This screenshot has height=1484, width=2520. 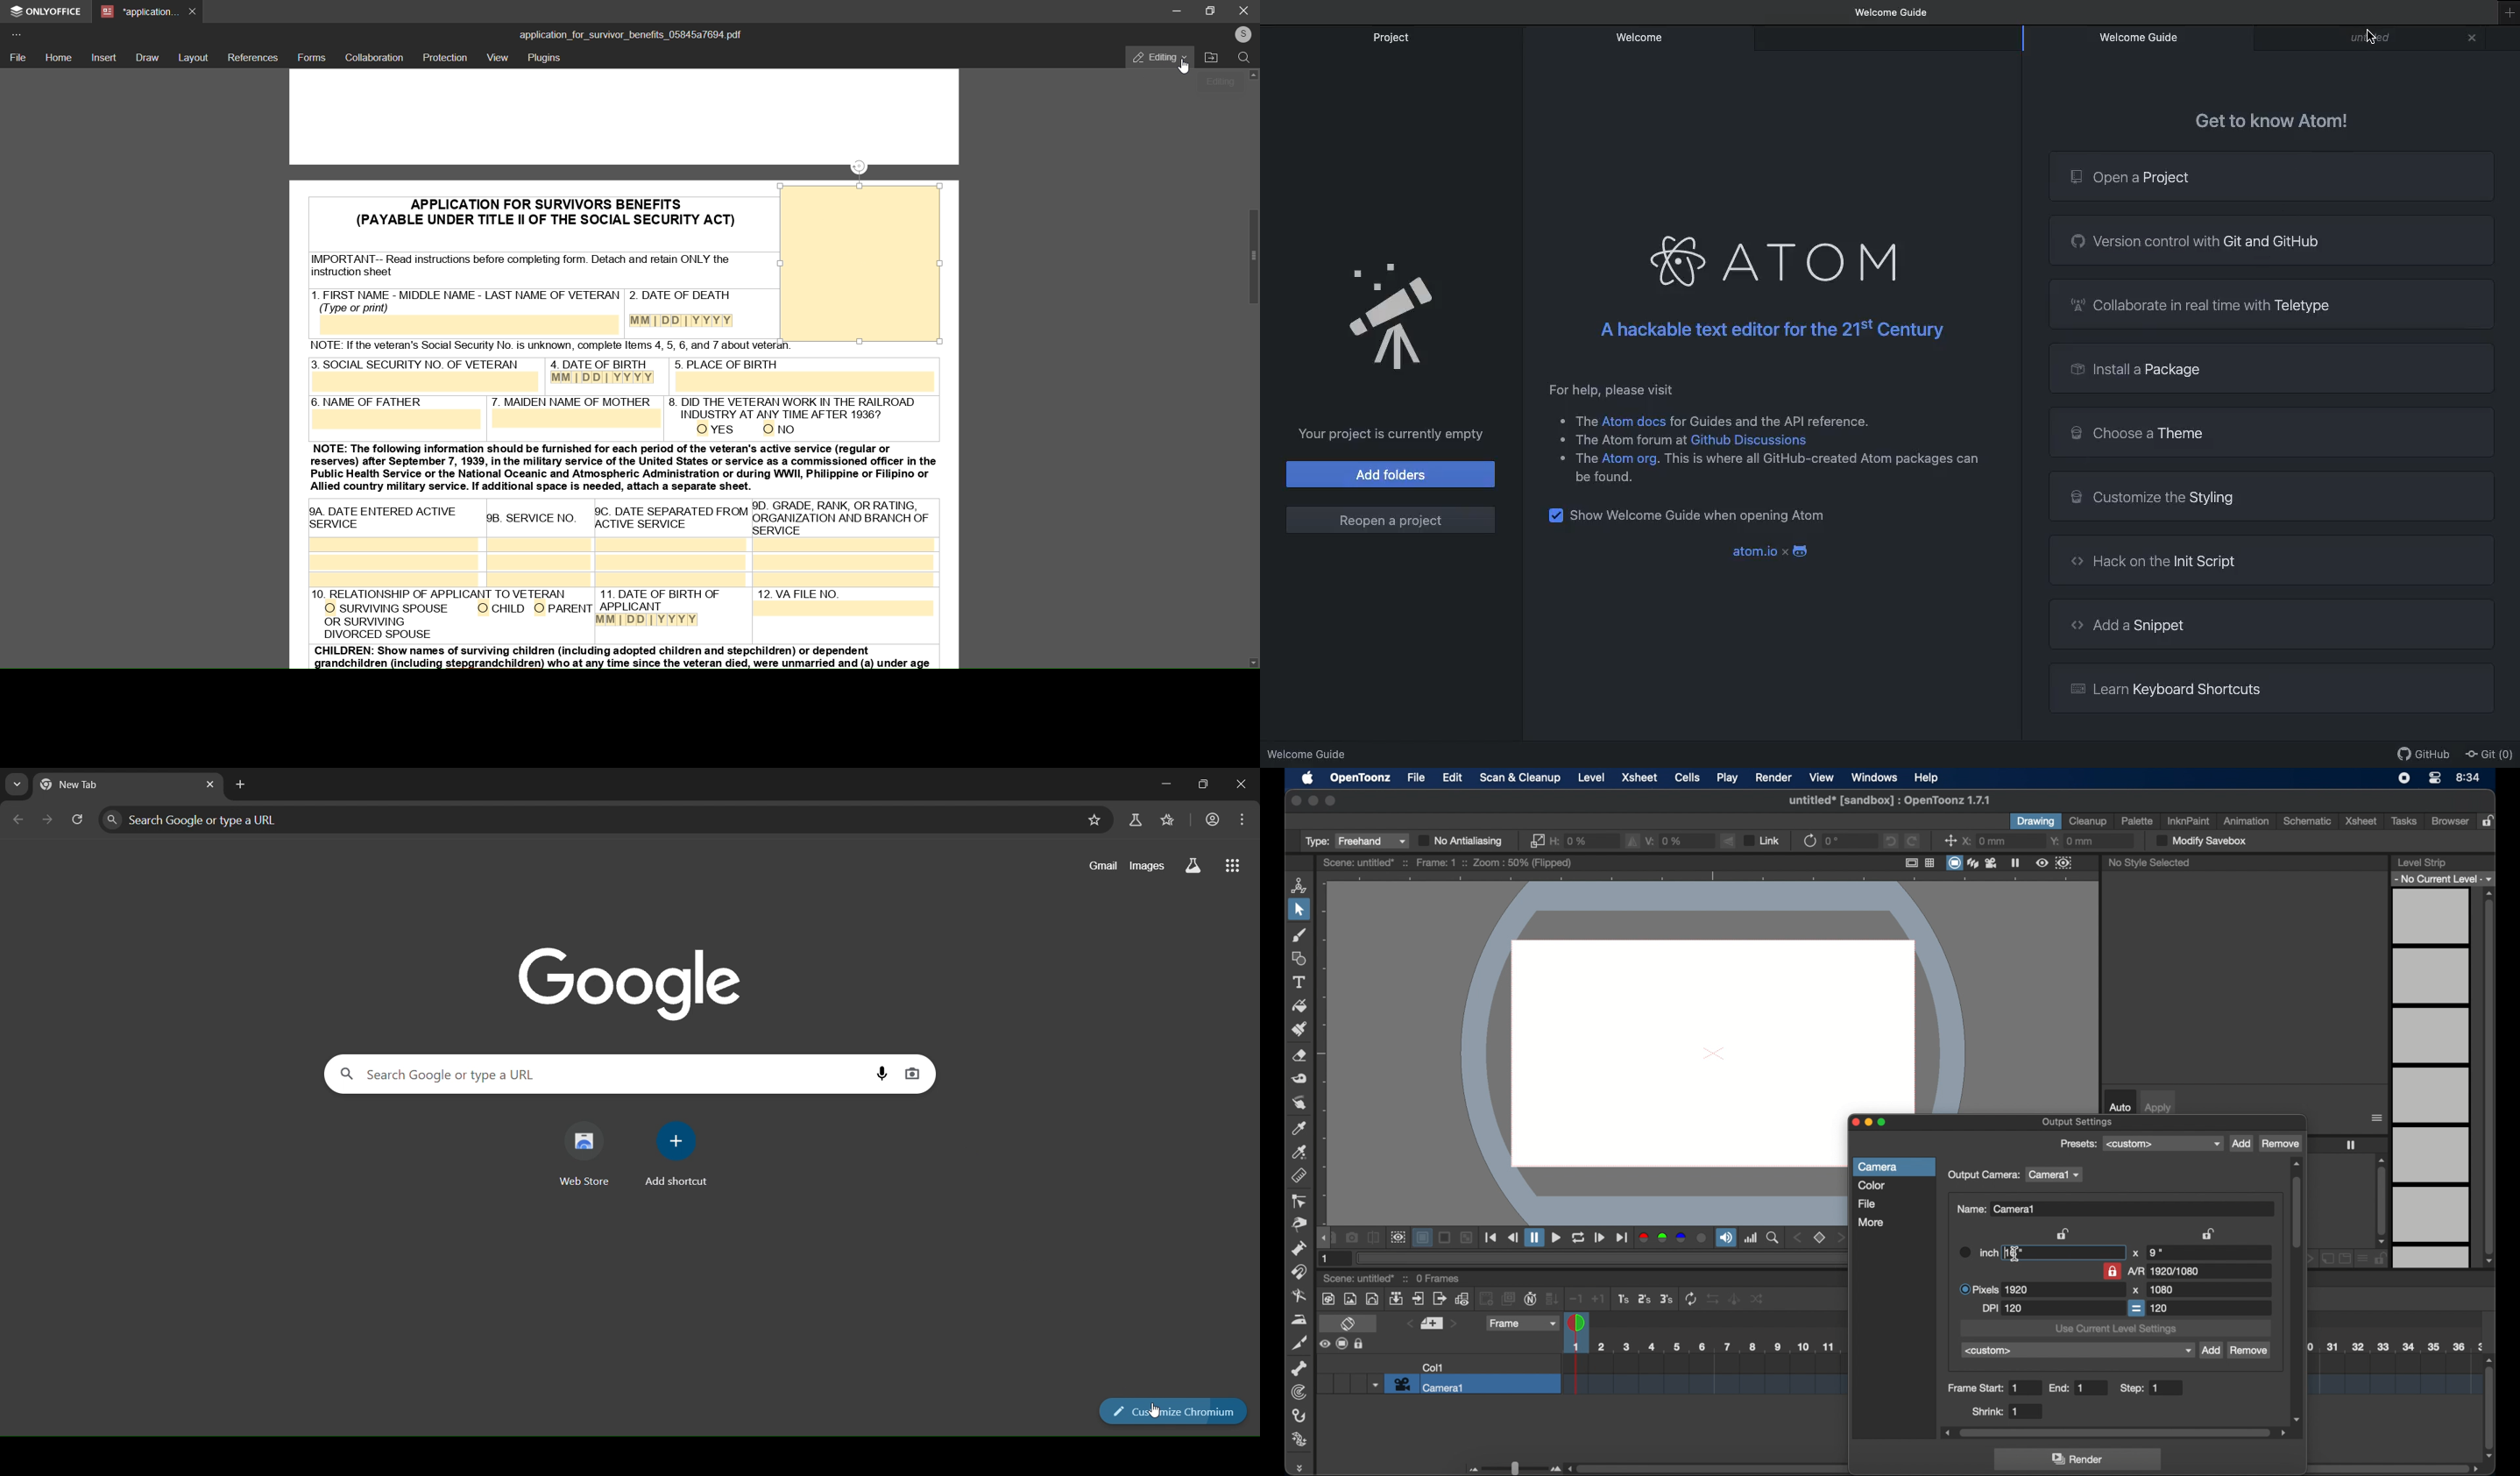 I want to click on PDF of application for survivors benefits, so click(x=524, y=211).